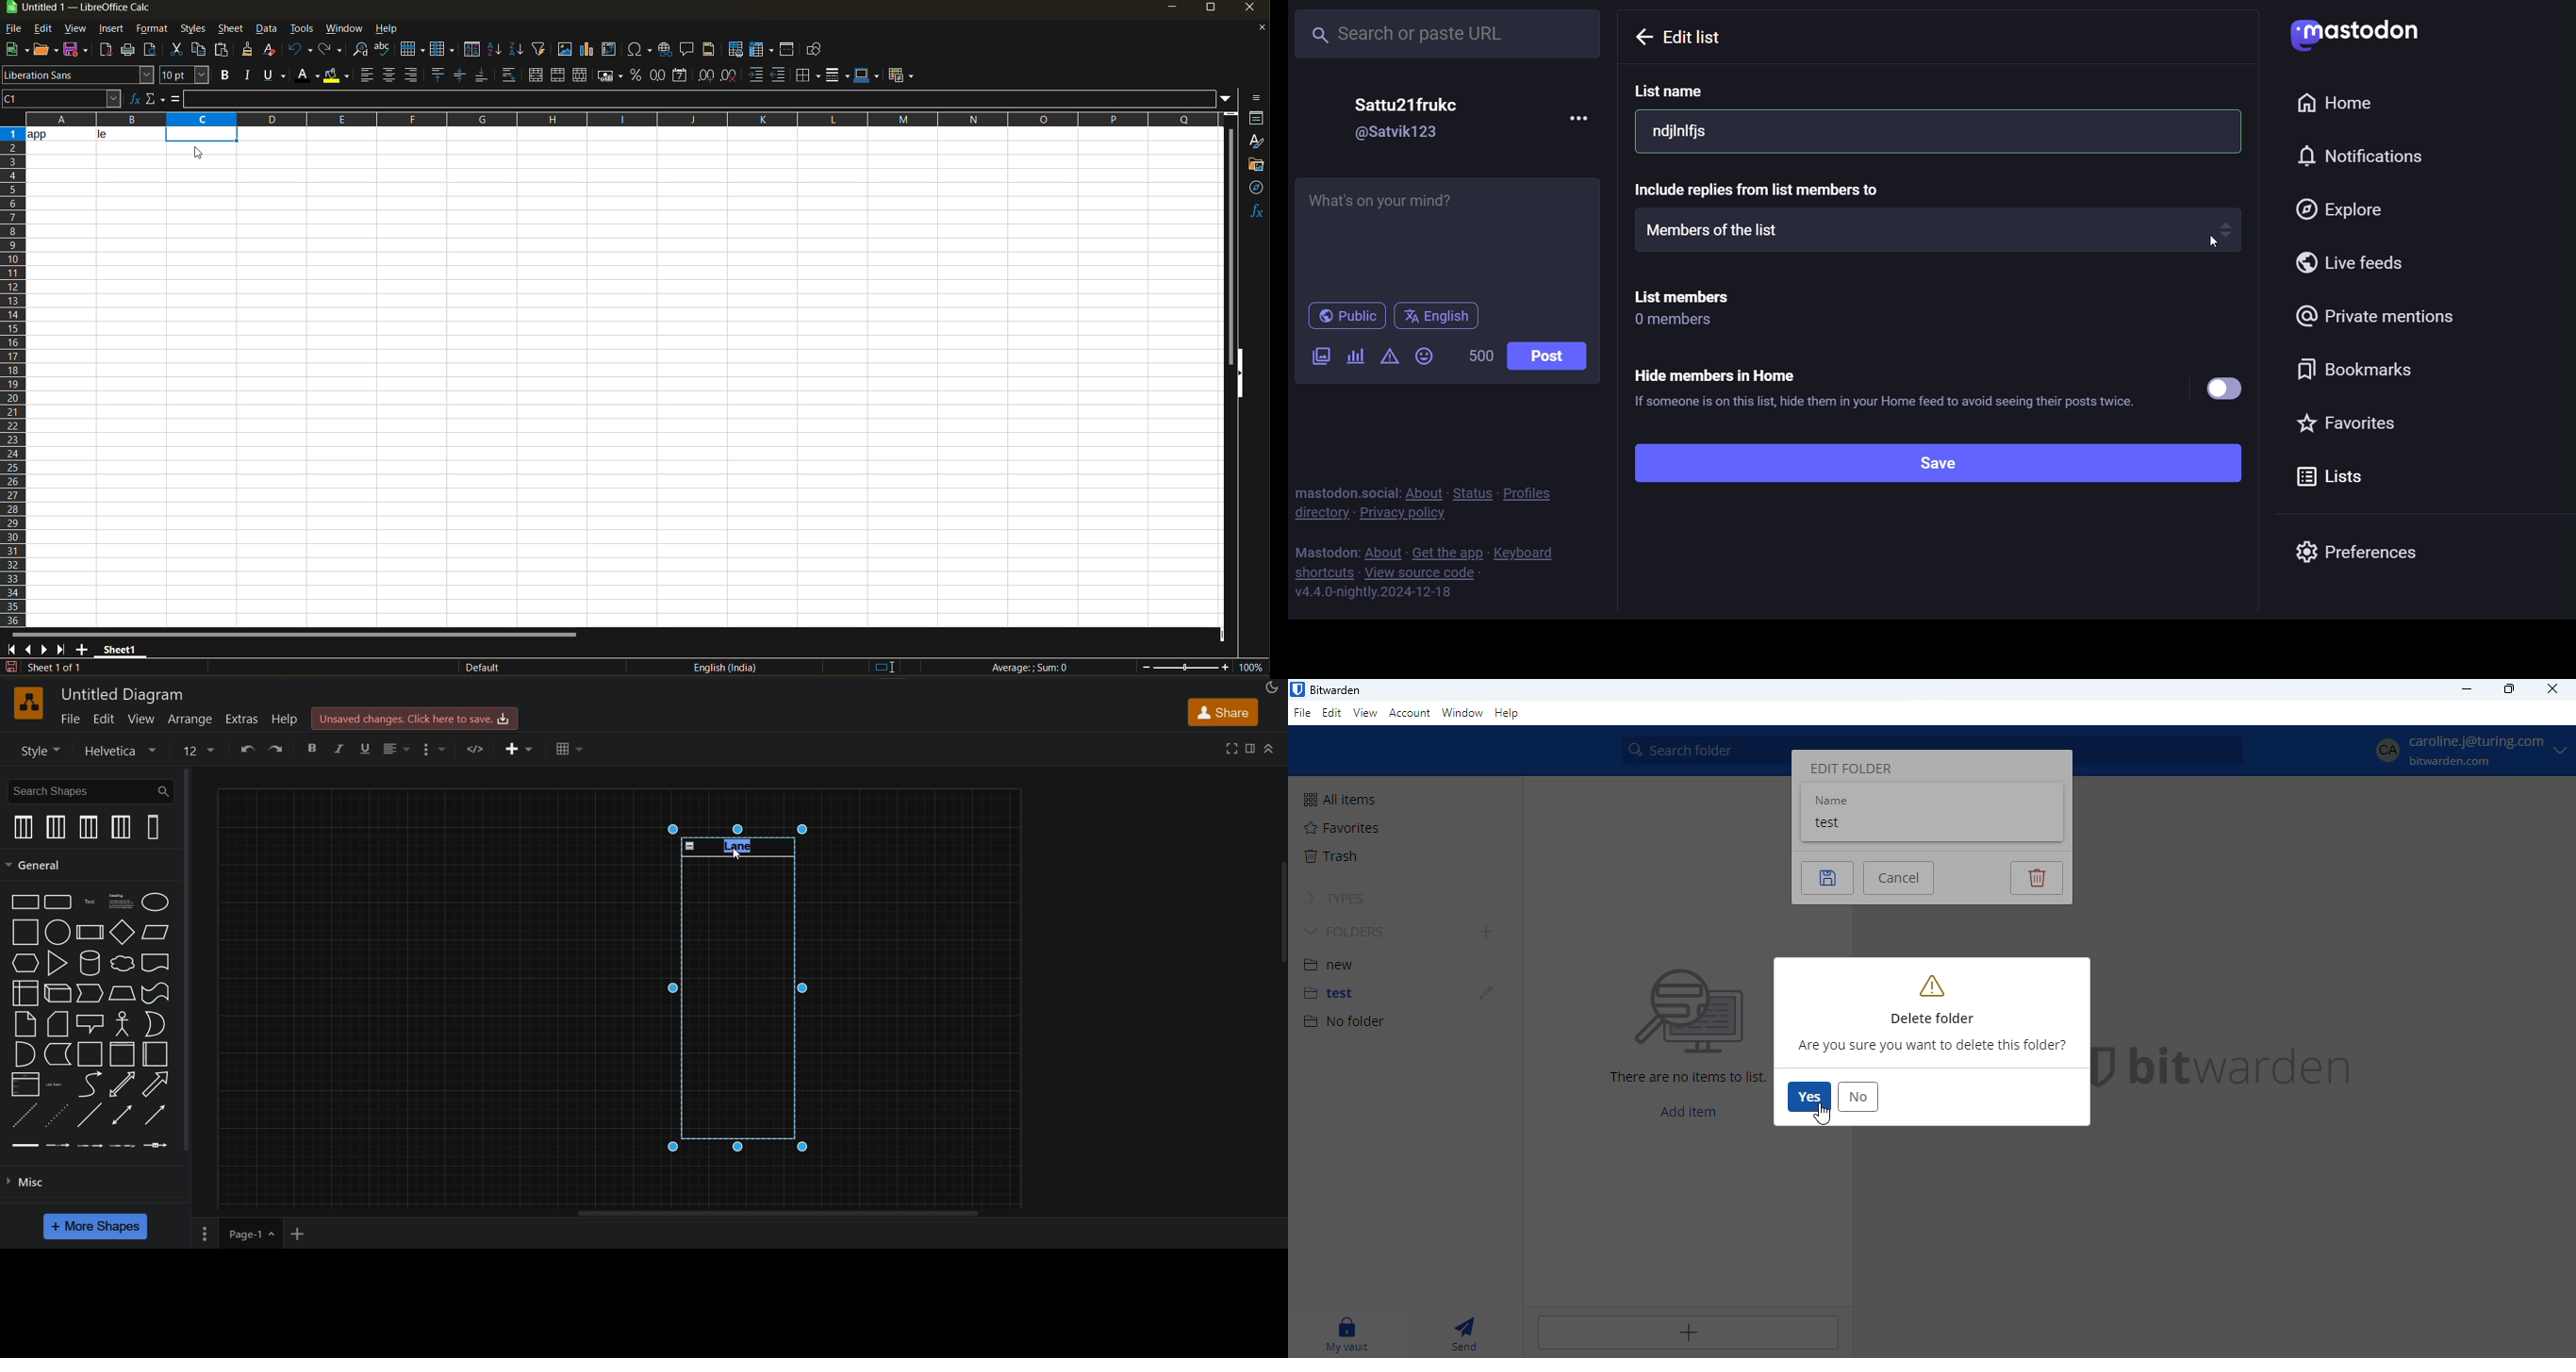 This screenshot has width=2576, height=1372. I want to click on english, so click(1436, 317).